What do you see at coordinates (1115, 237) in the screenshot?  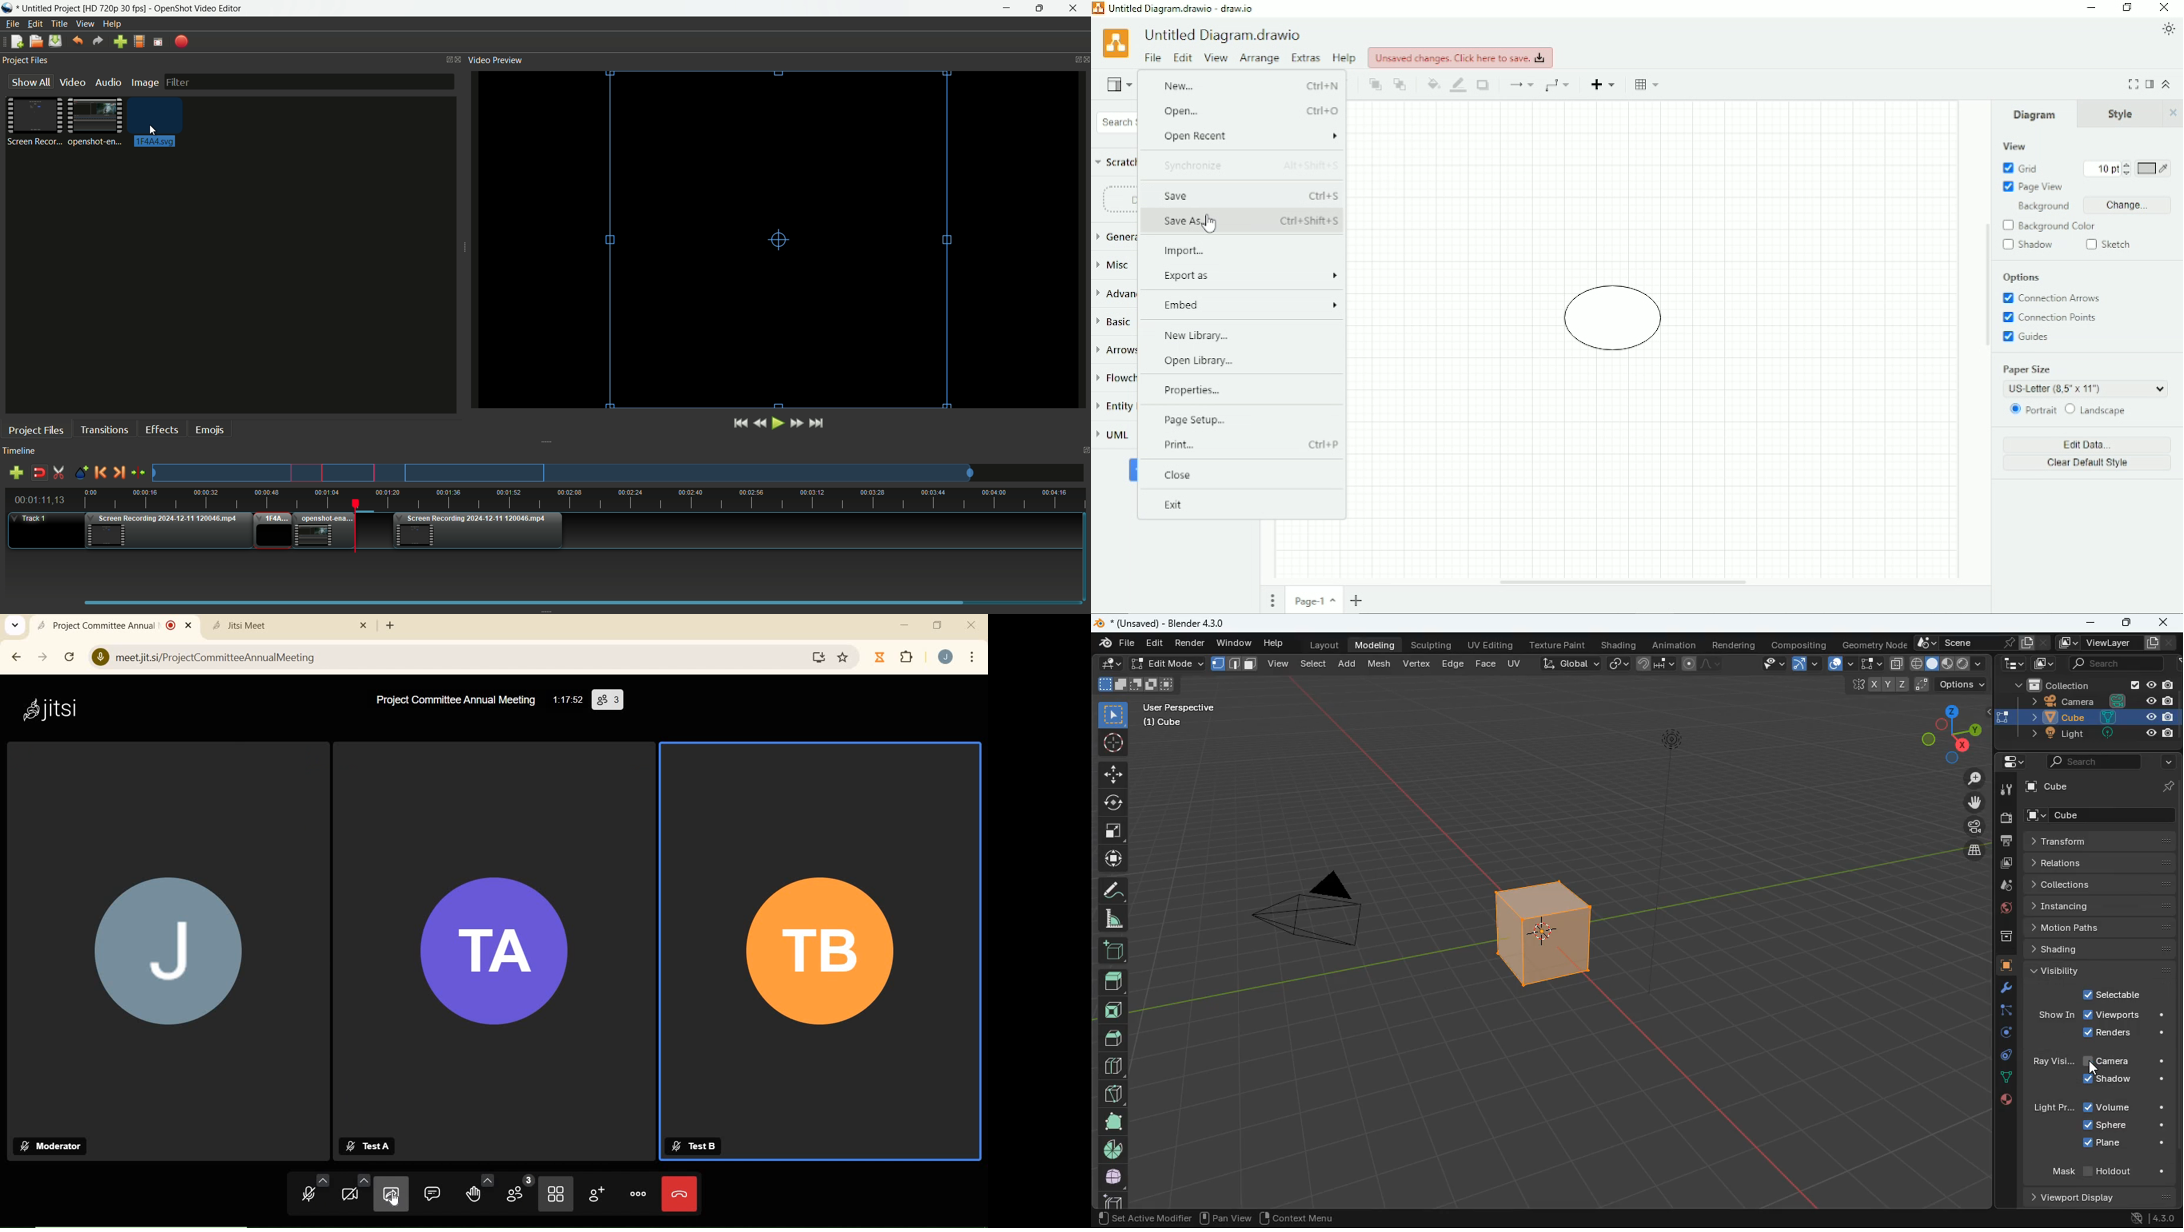 I see `General` at bounding box center [1115, 237].